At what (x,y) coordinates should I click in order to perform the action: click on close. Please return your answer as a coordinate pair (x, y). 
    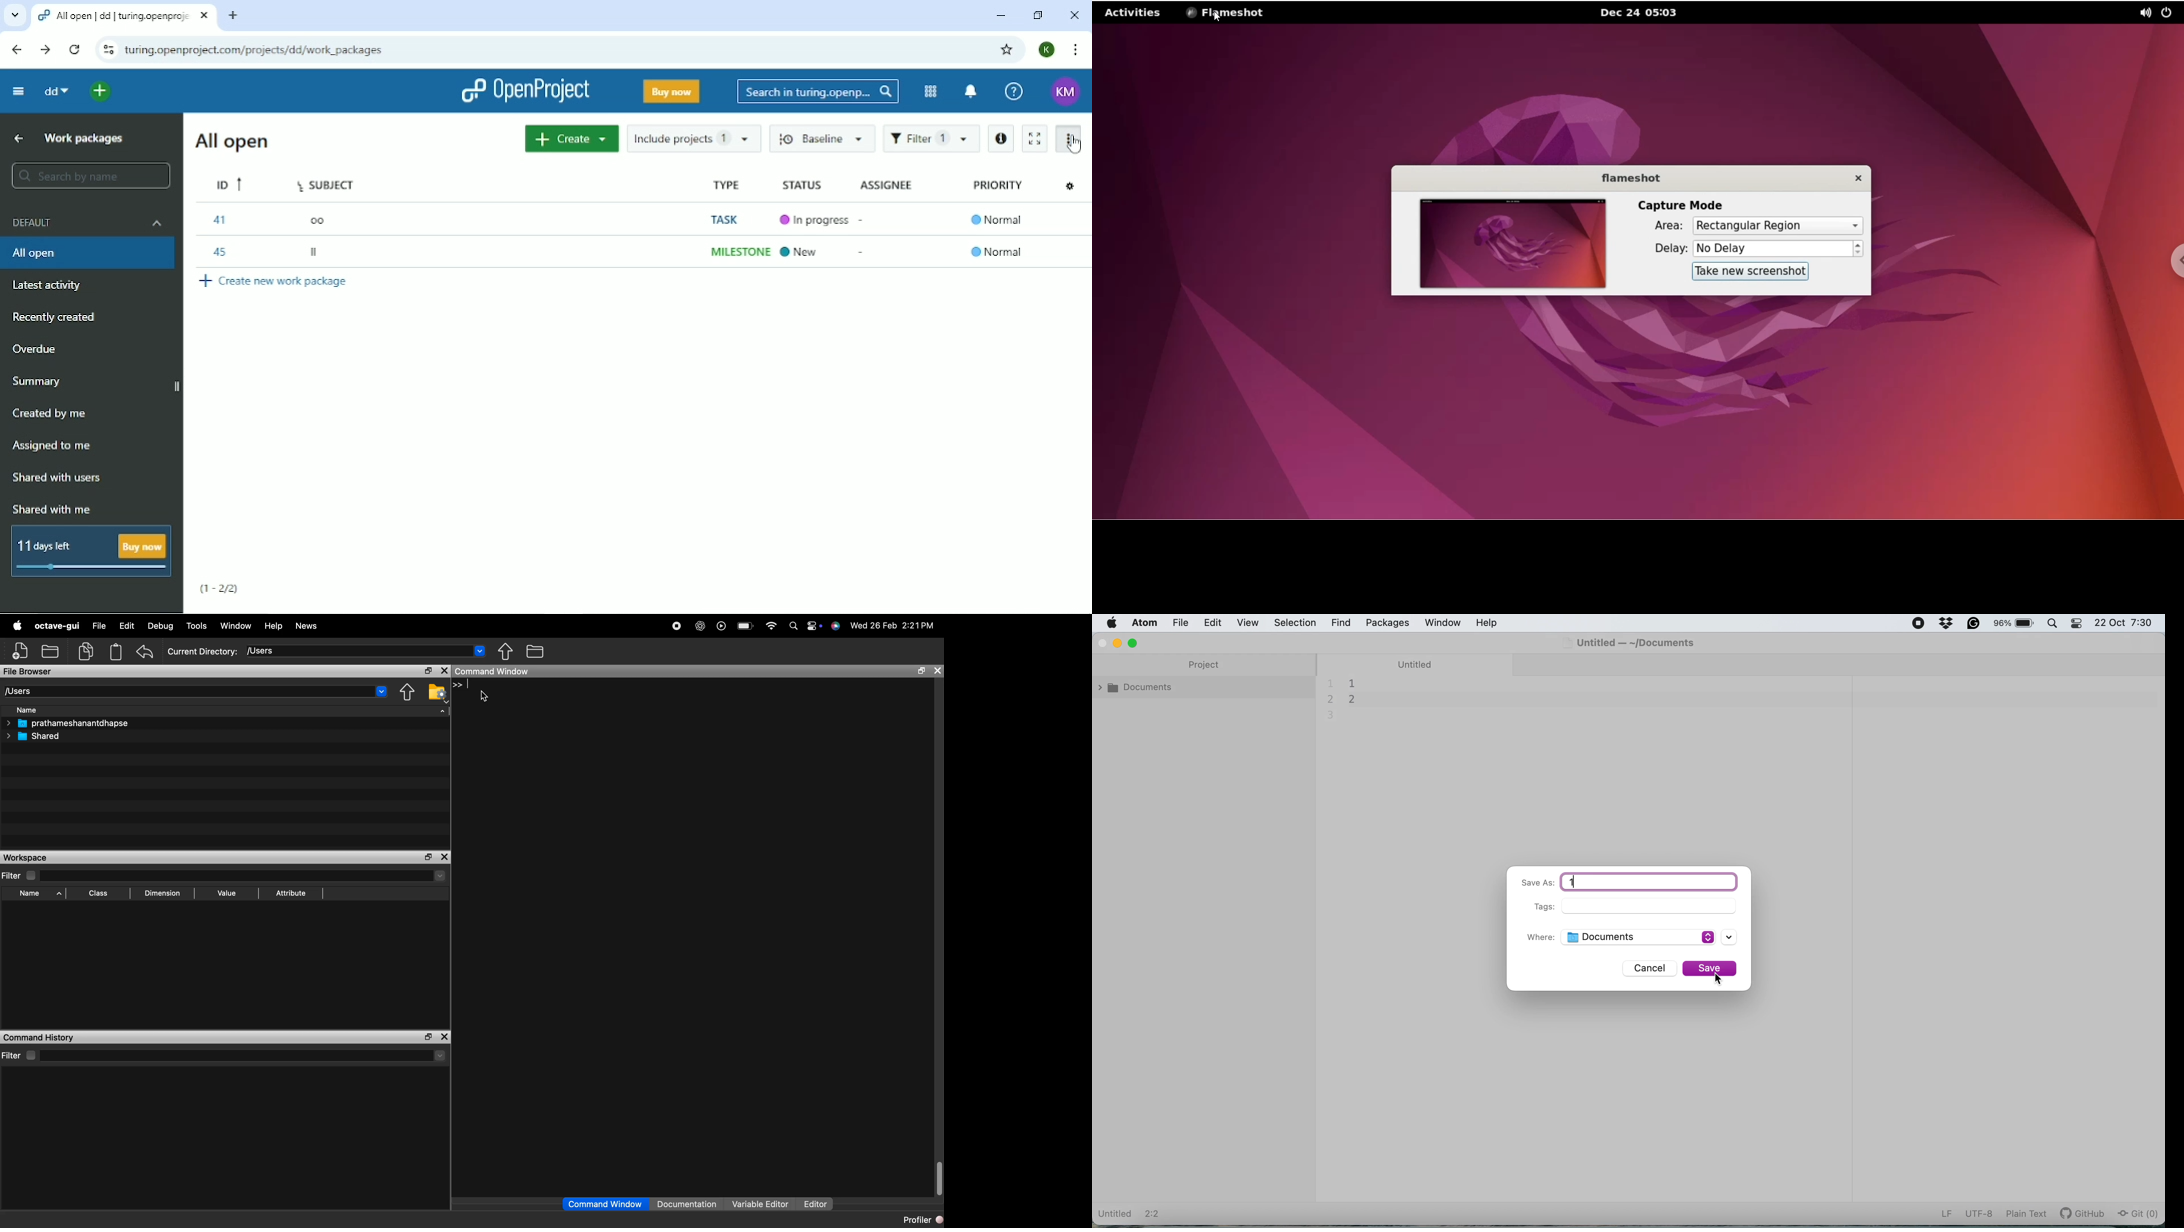
    Looking at the image, I should click on (444, 858).